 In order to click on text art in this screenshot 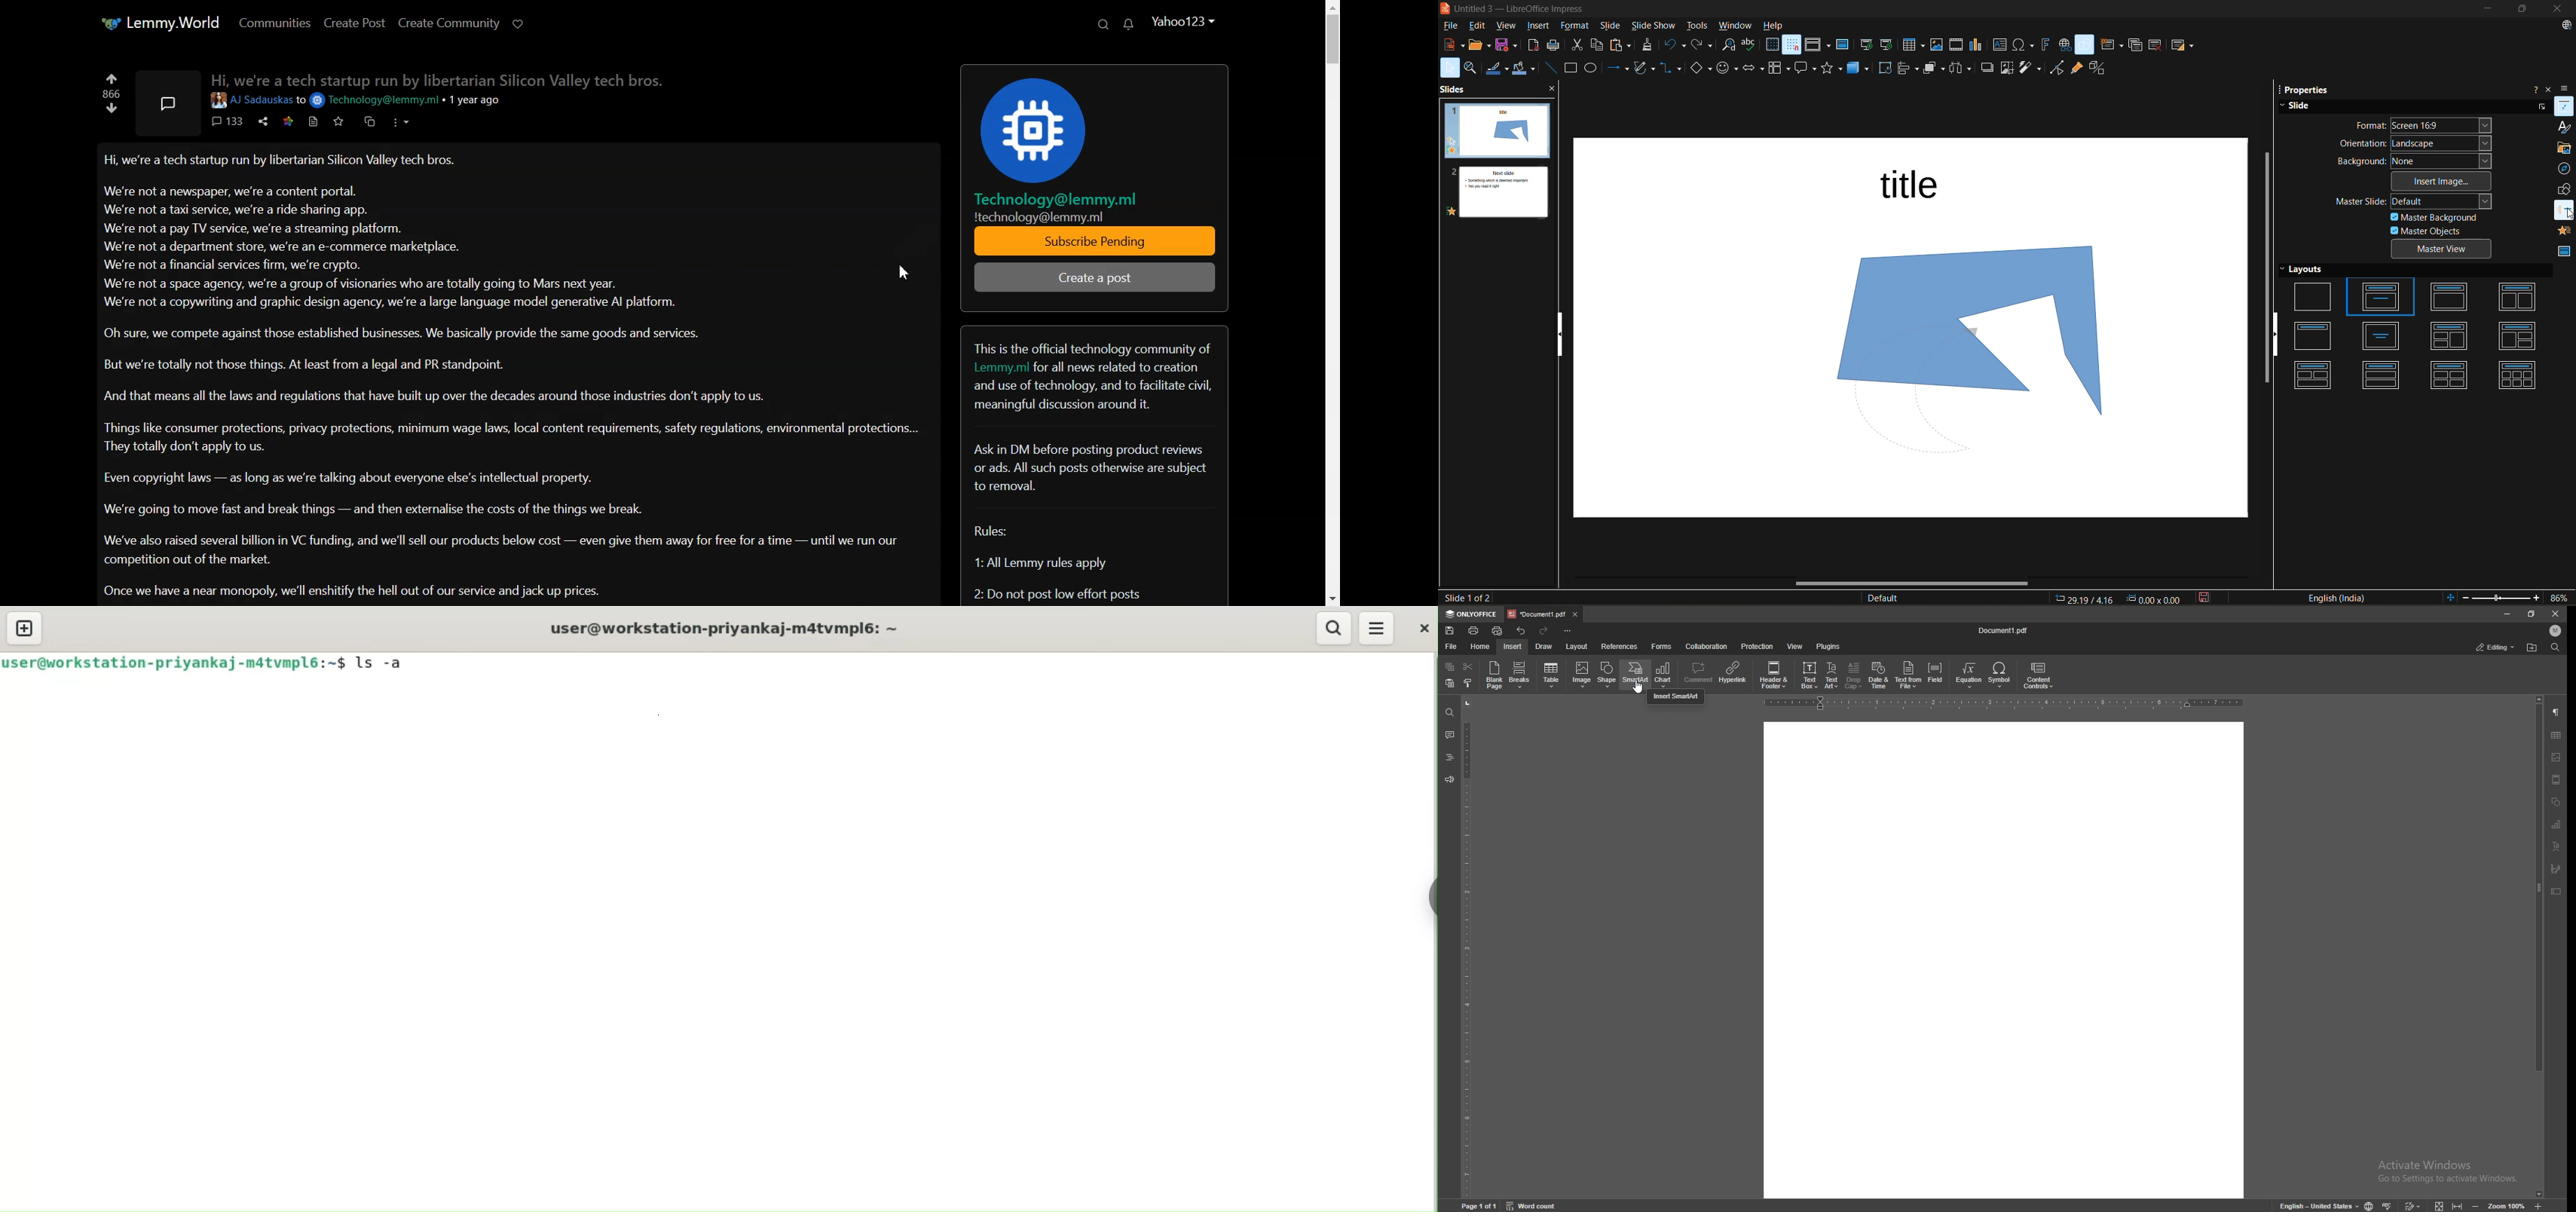, I will do `click(2557, 845)`.